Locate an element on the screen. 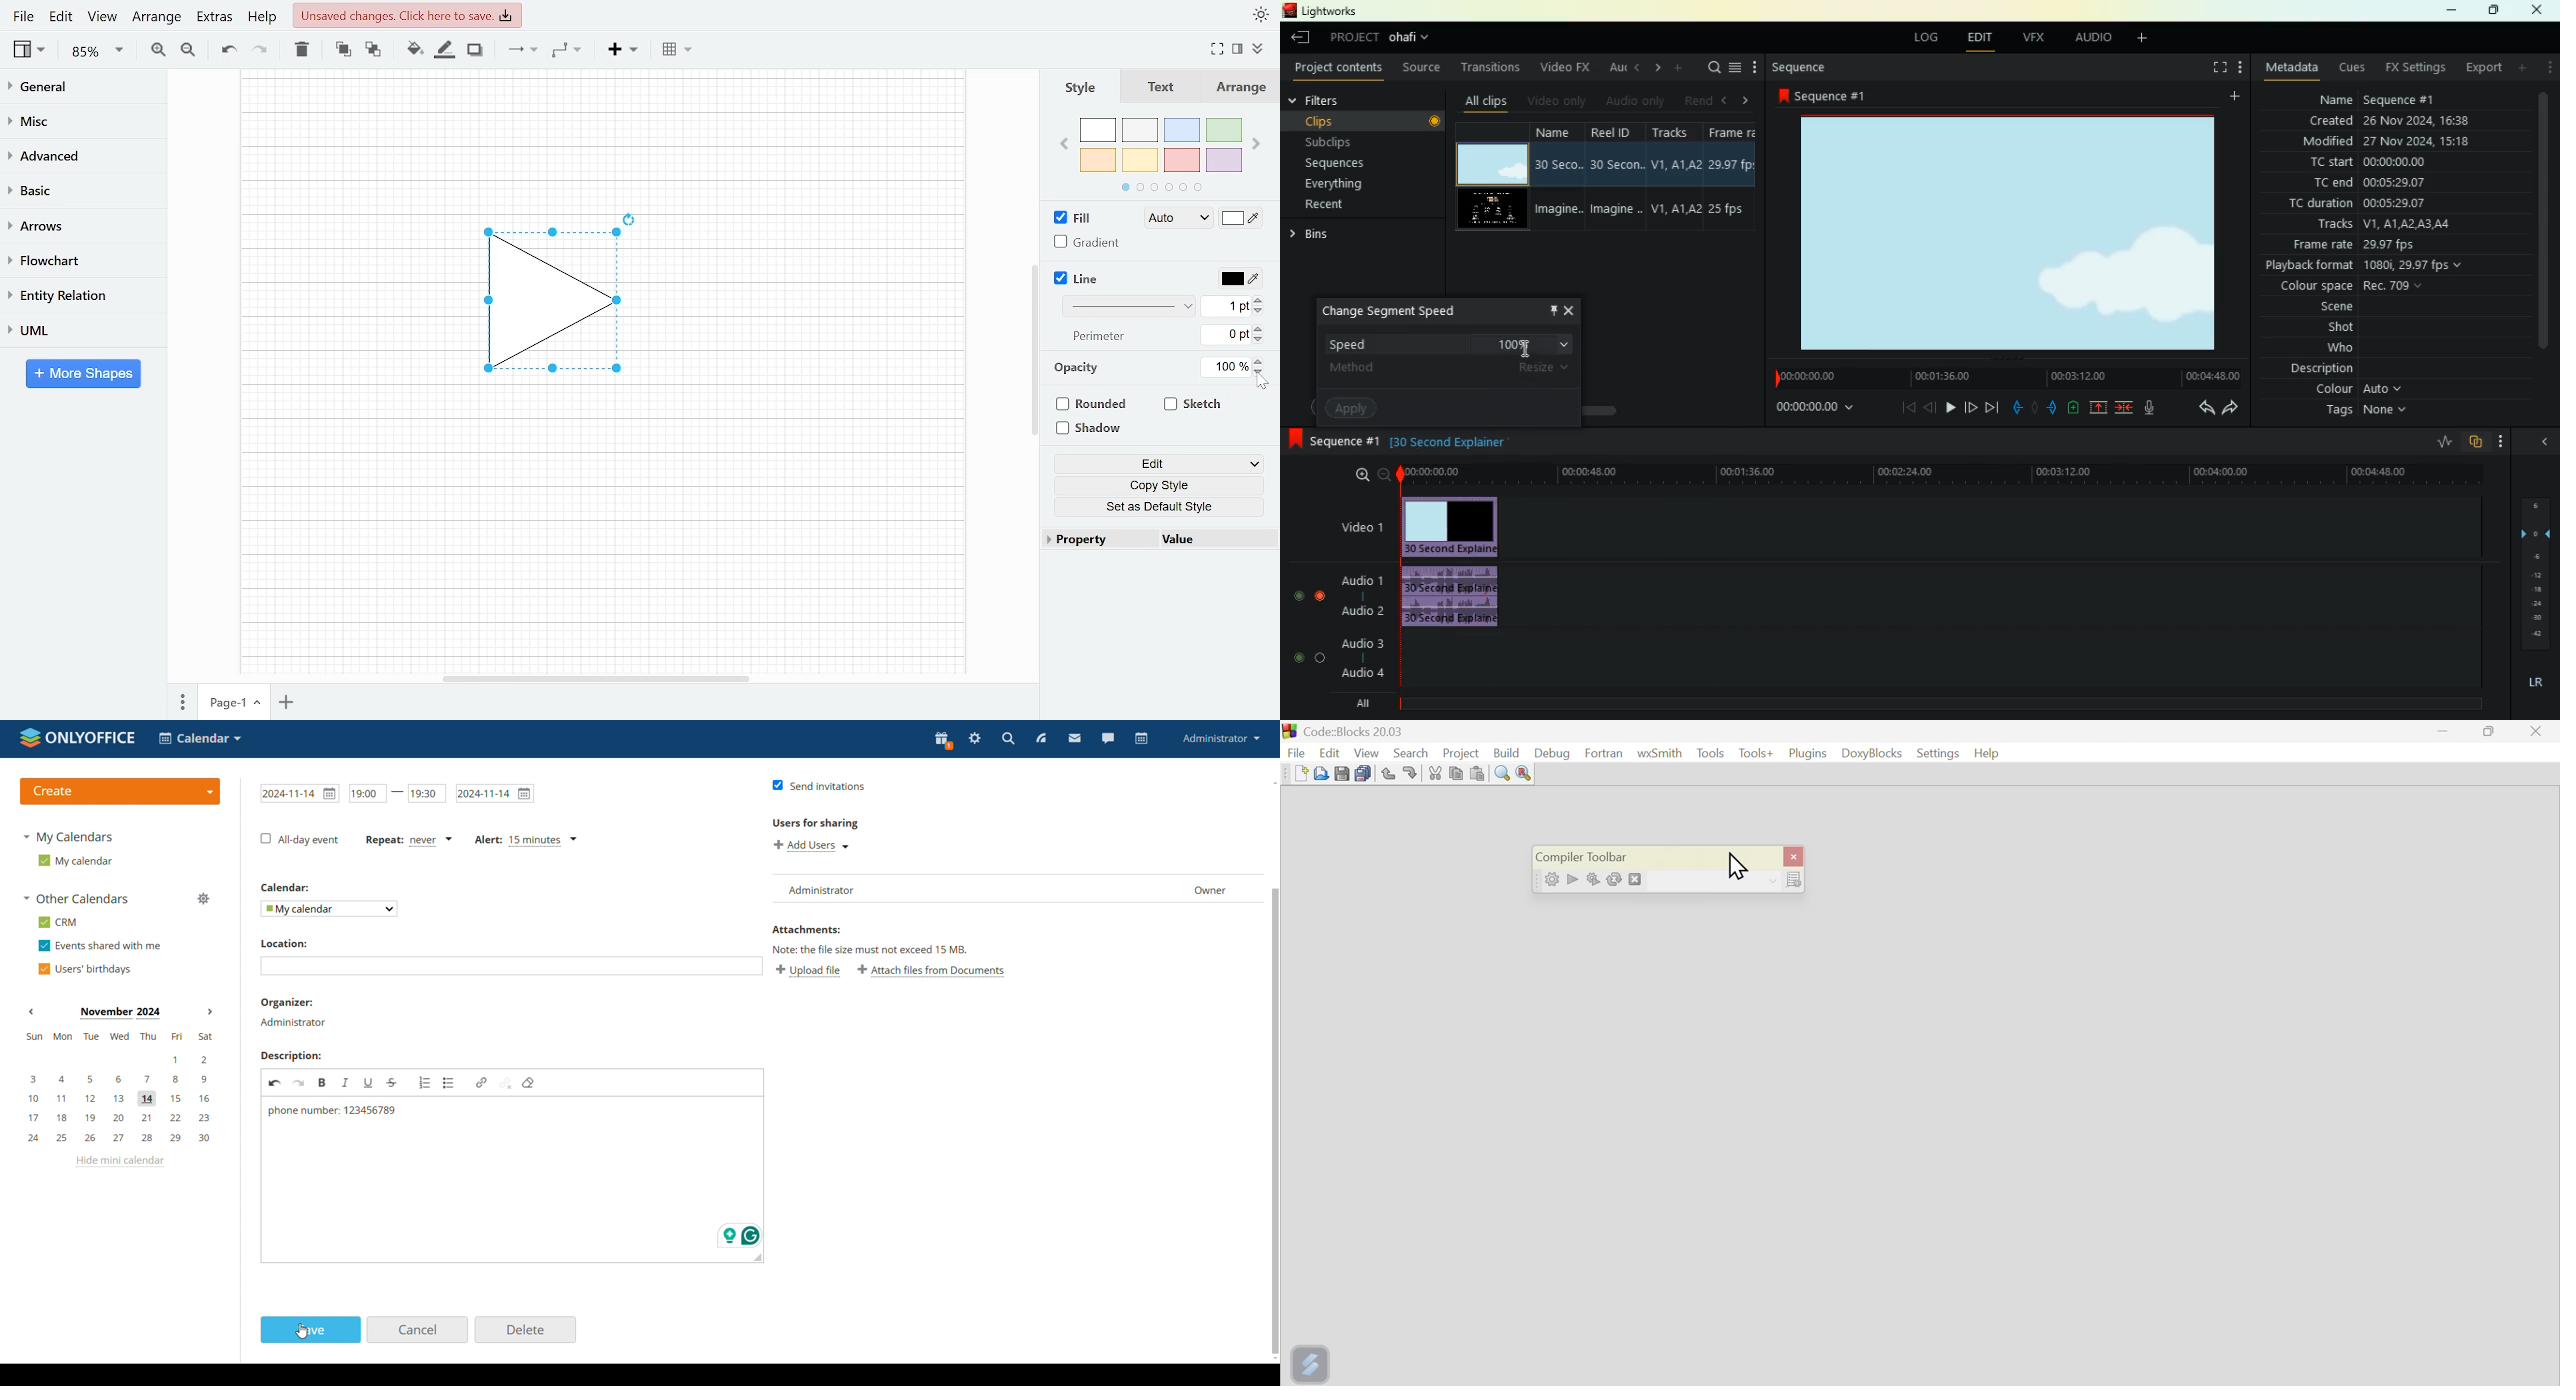  Copy style is located at coordinates (1163, 486).